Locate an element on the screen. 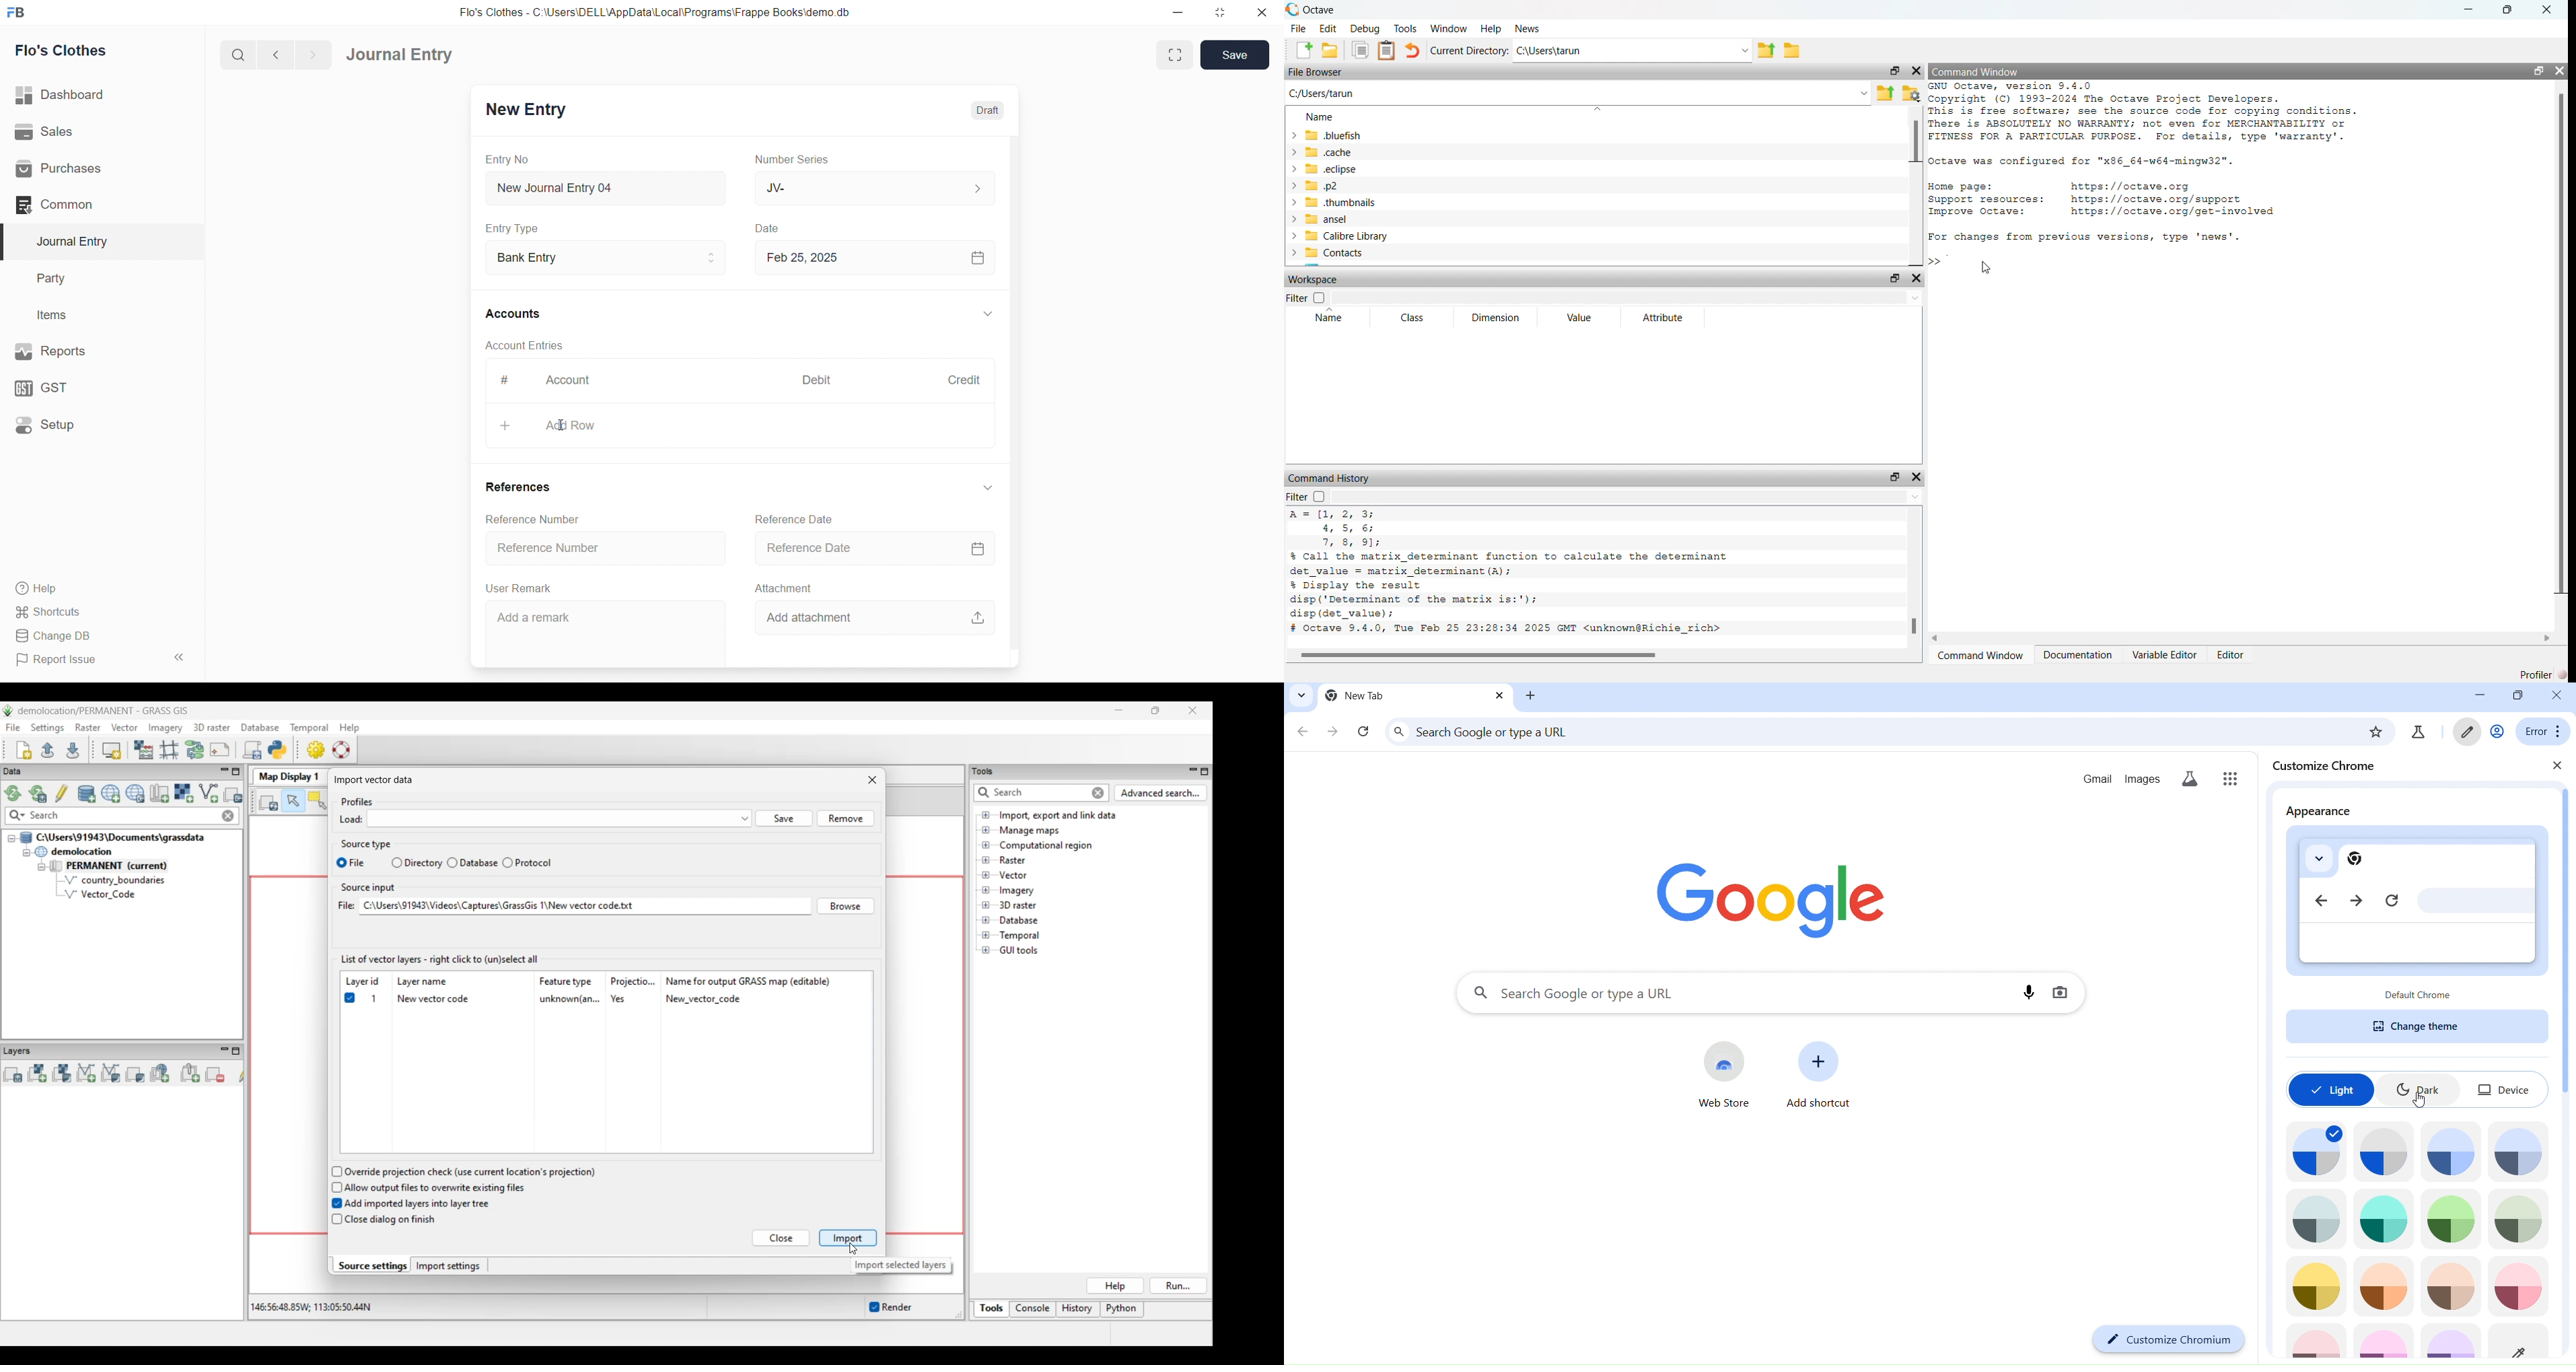 This screenshot has height=1372, width=2576. Expand/Collapse is located at coordinates (988, 315).